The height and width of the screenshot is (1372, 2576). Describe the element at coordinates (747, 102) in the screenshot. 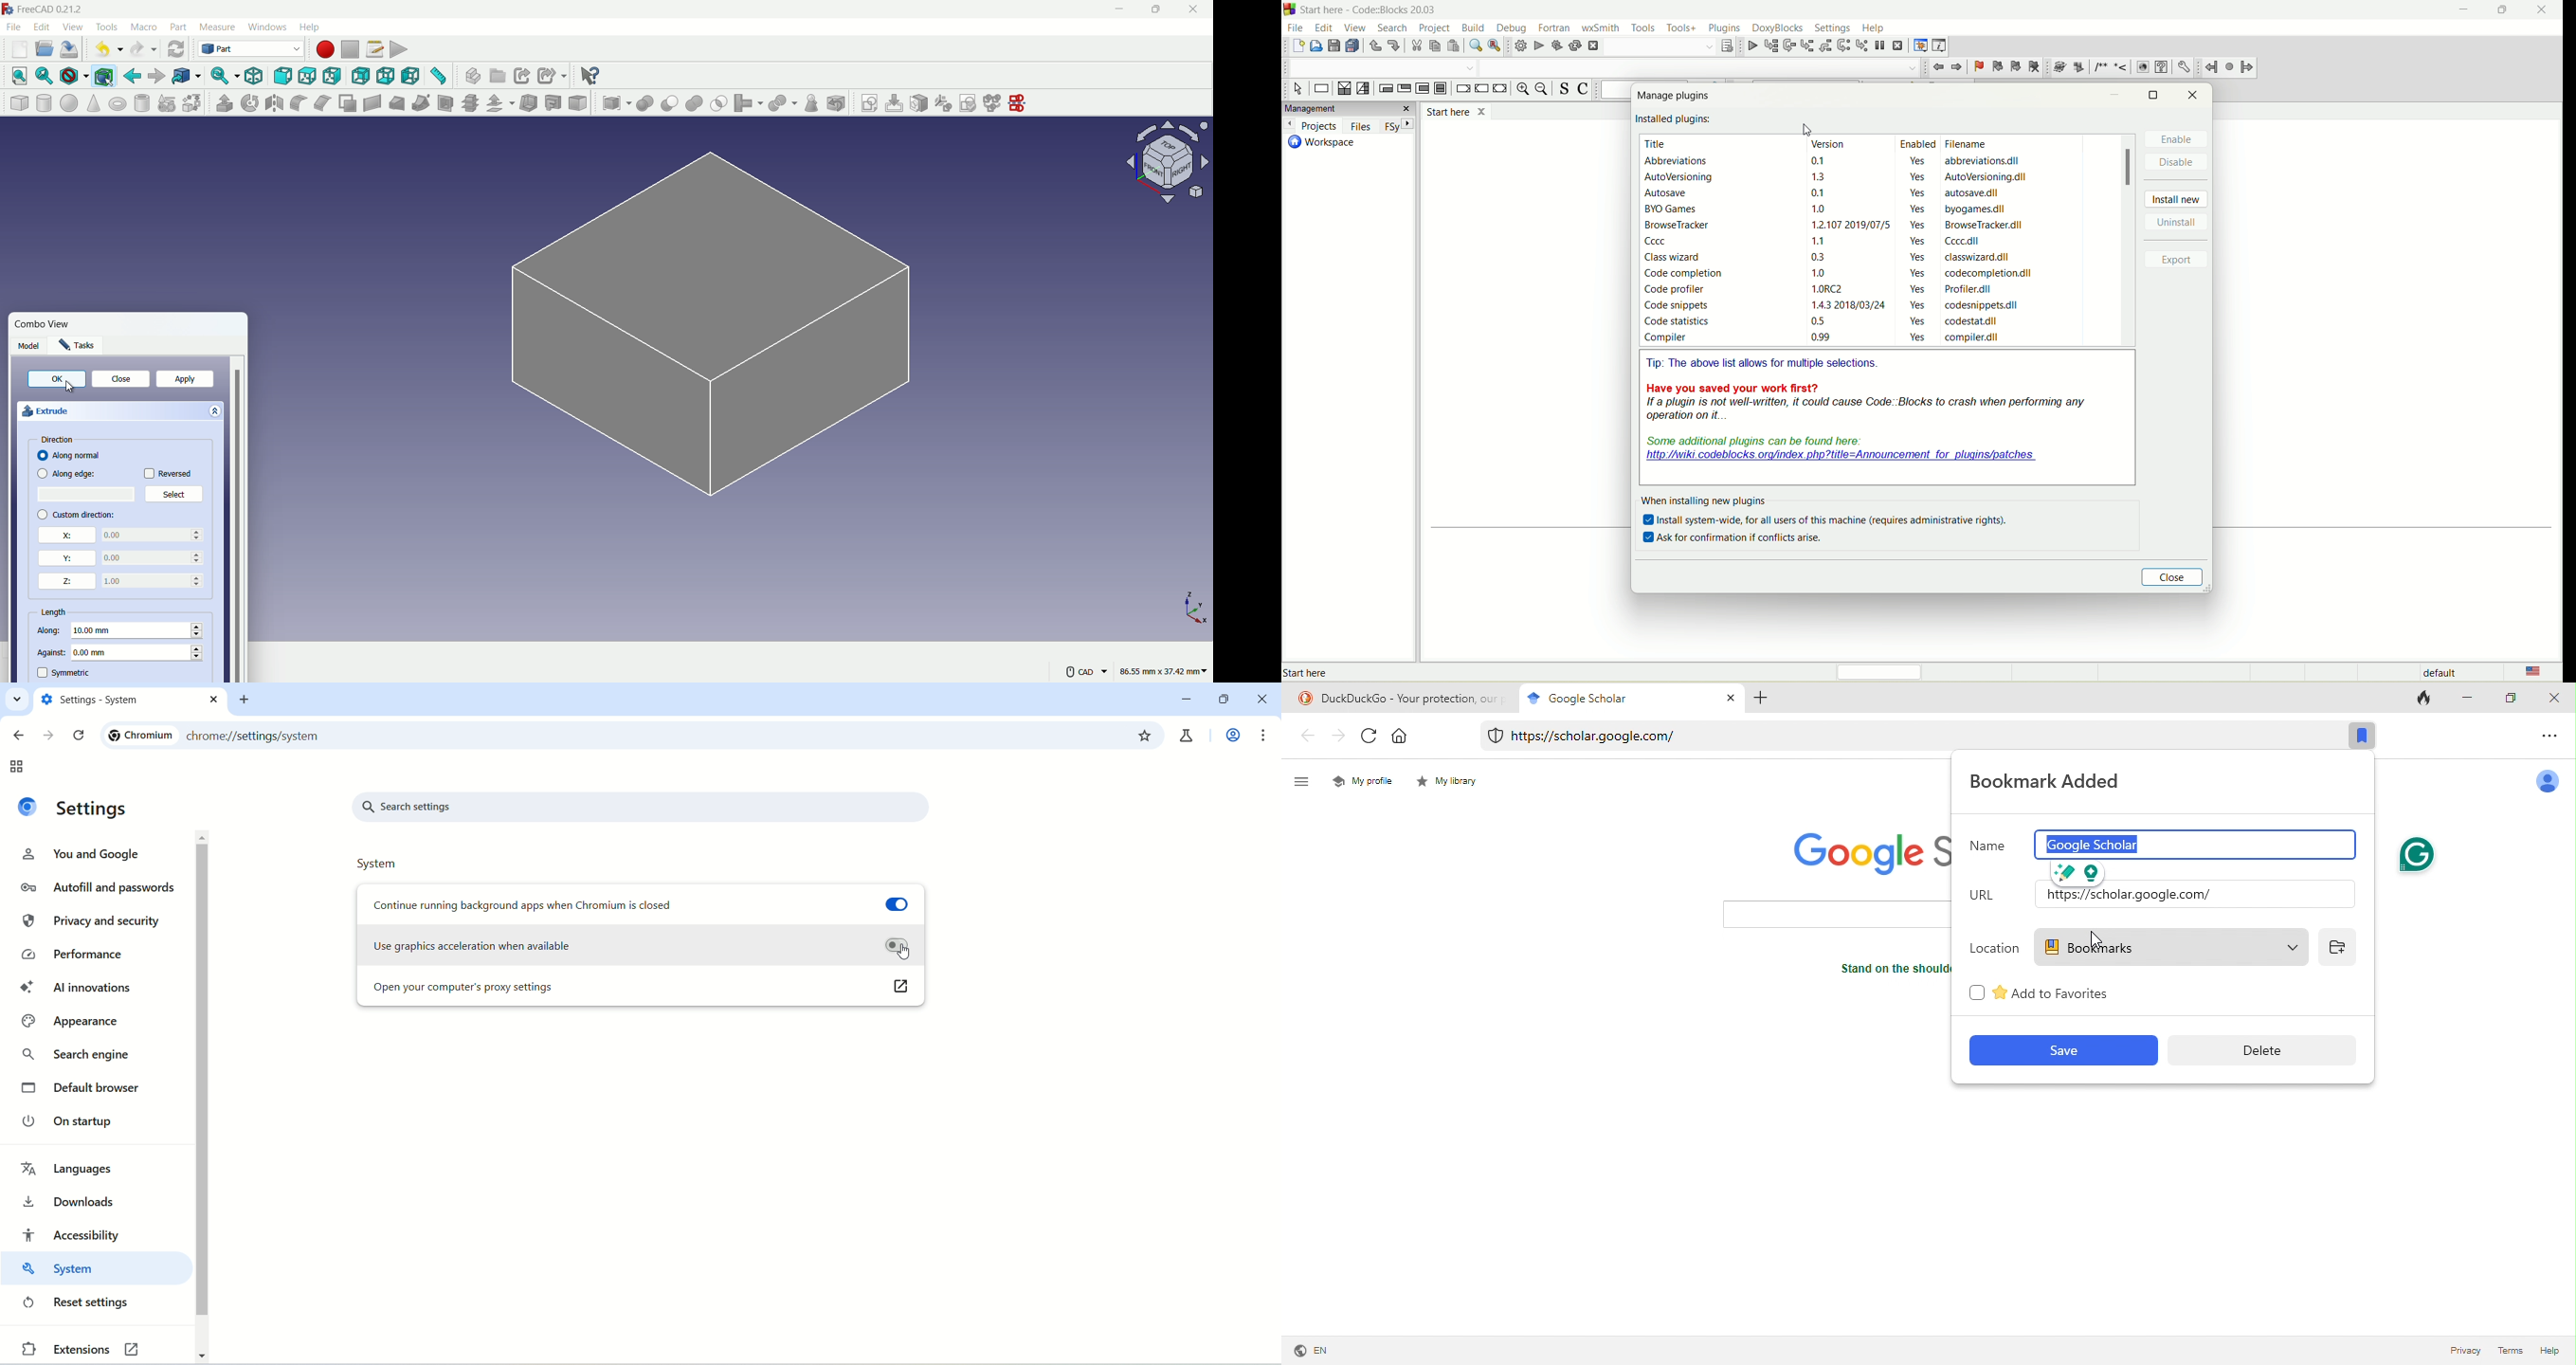

I see `join object` at that location.